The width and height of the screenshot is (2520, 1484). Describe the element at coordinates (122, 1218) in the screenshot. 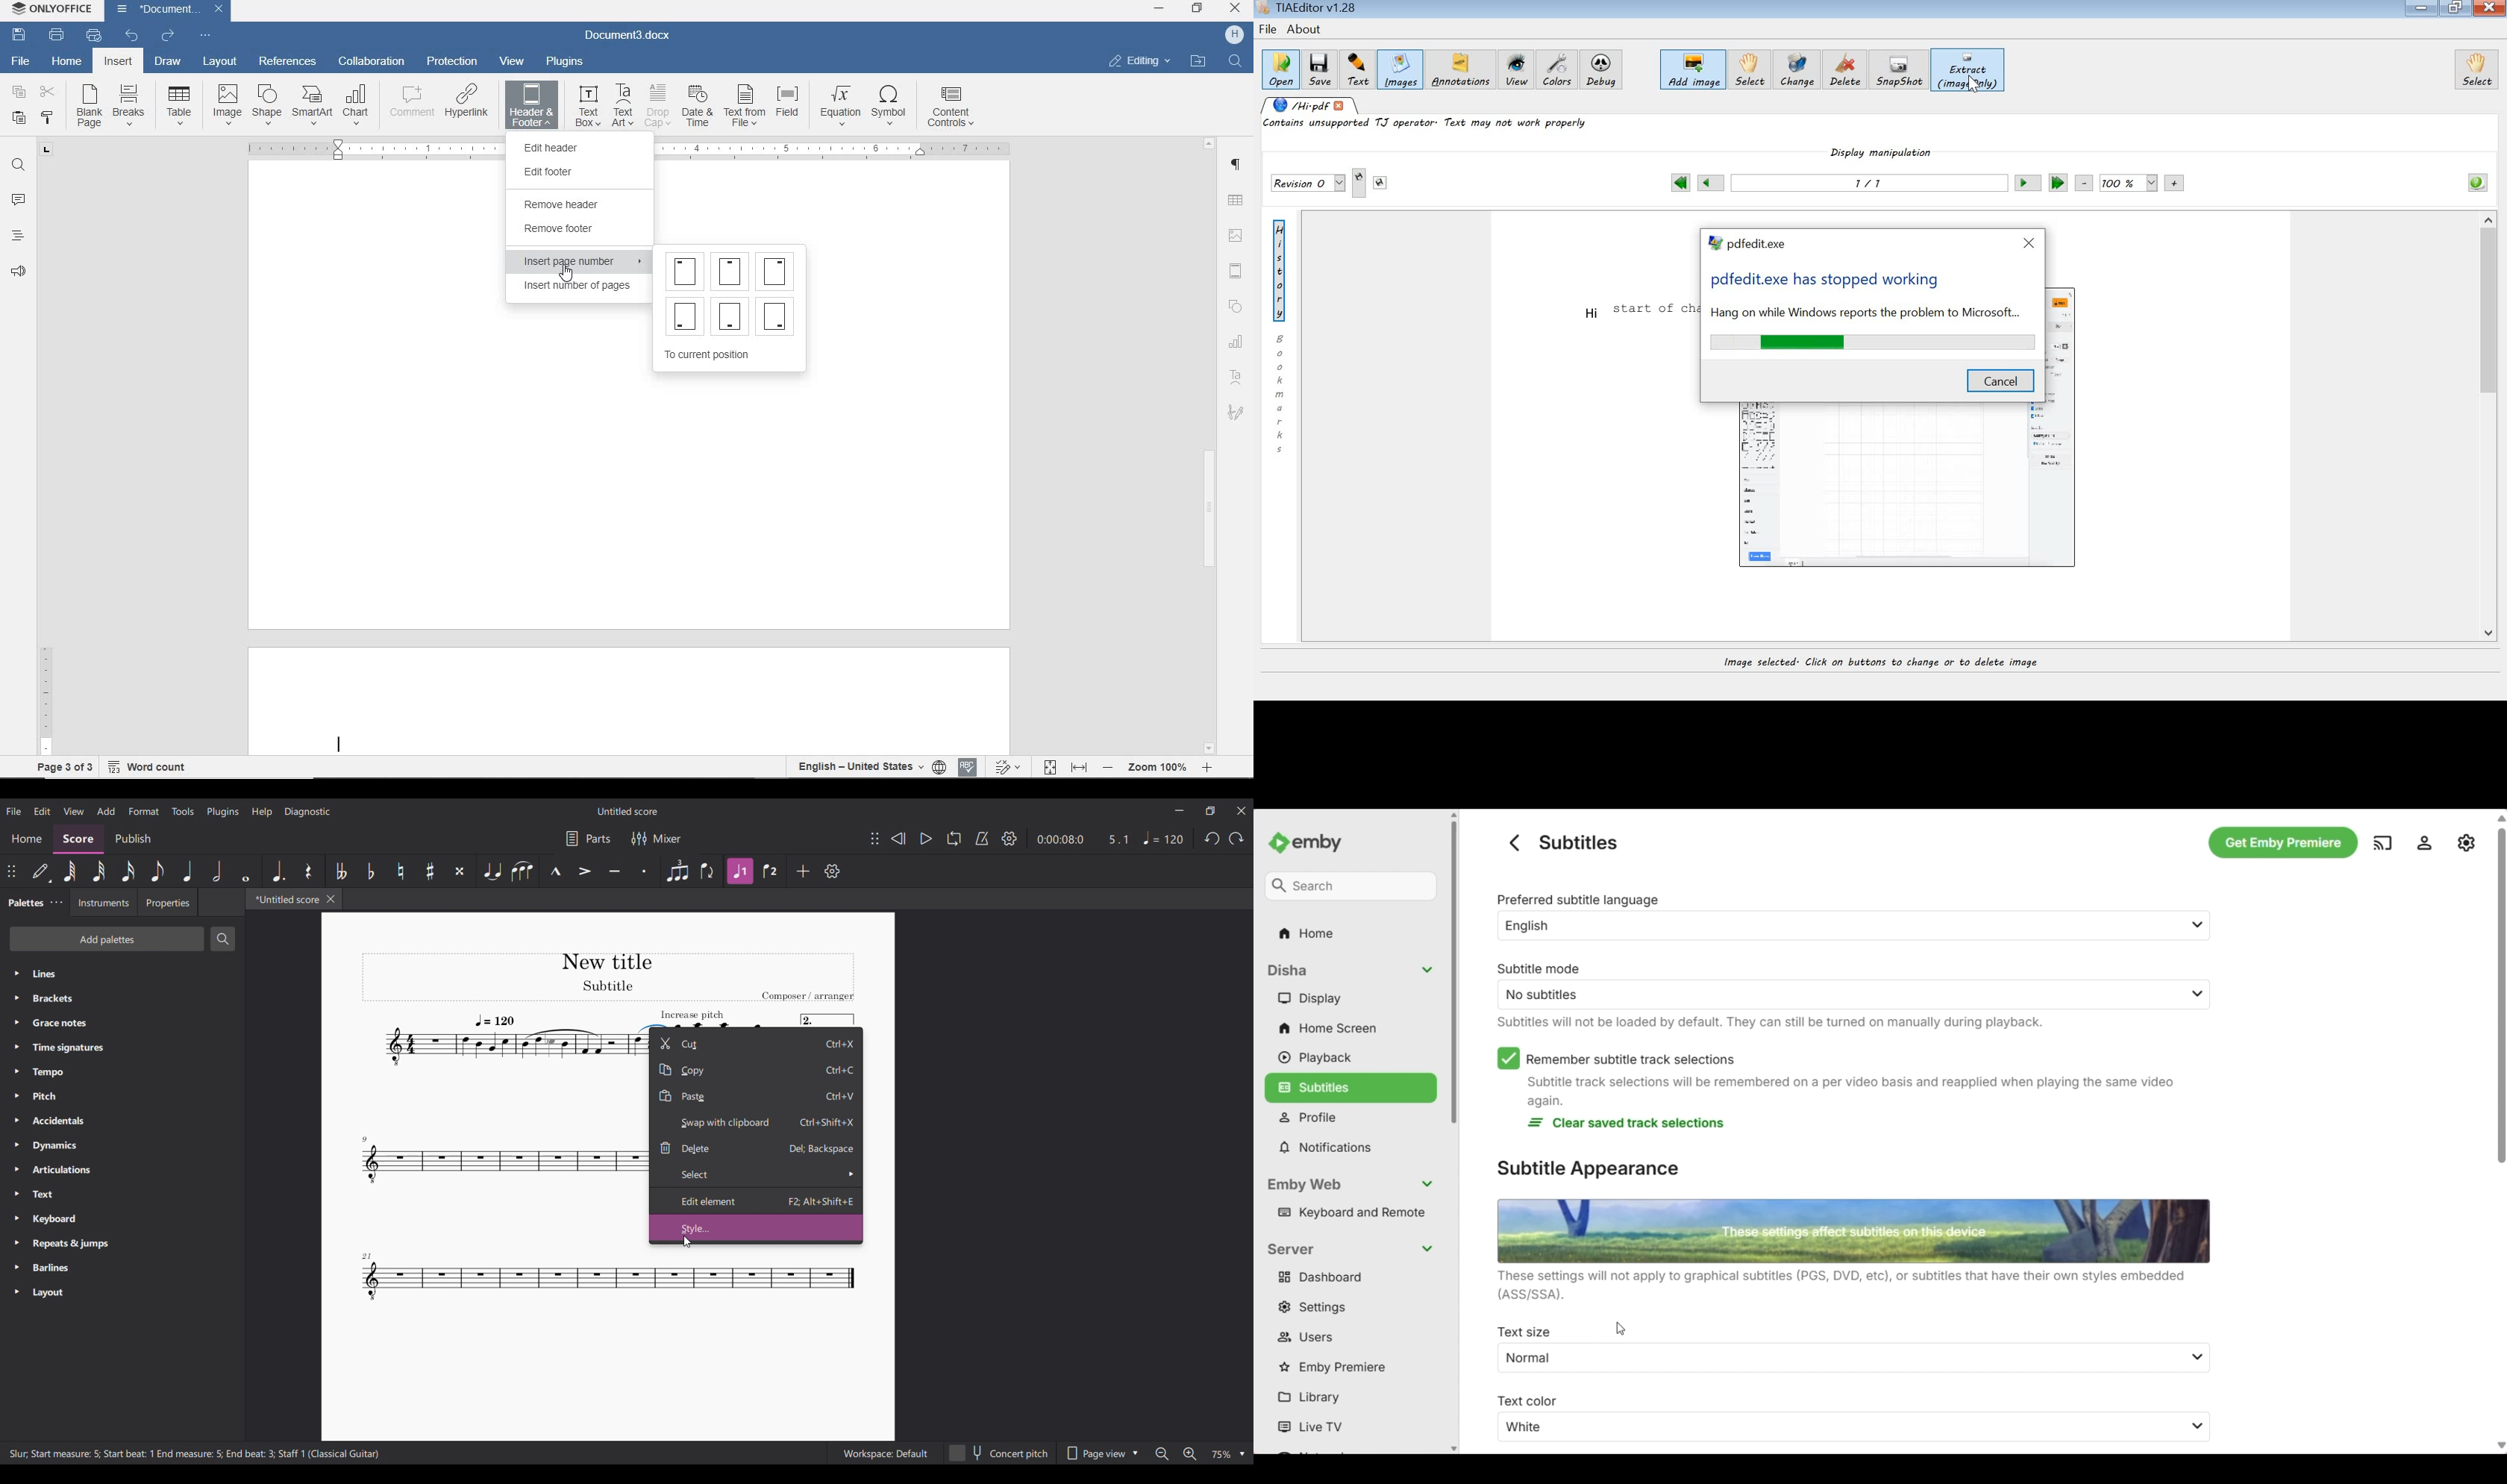

I see `Keyboard` at that location.